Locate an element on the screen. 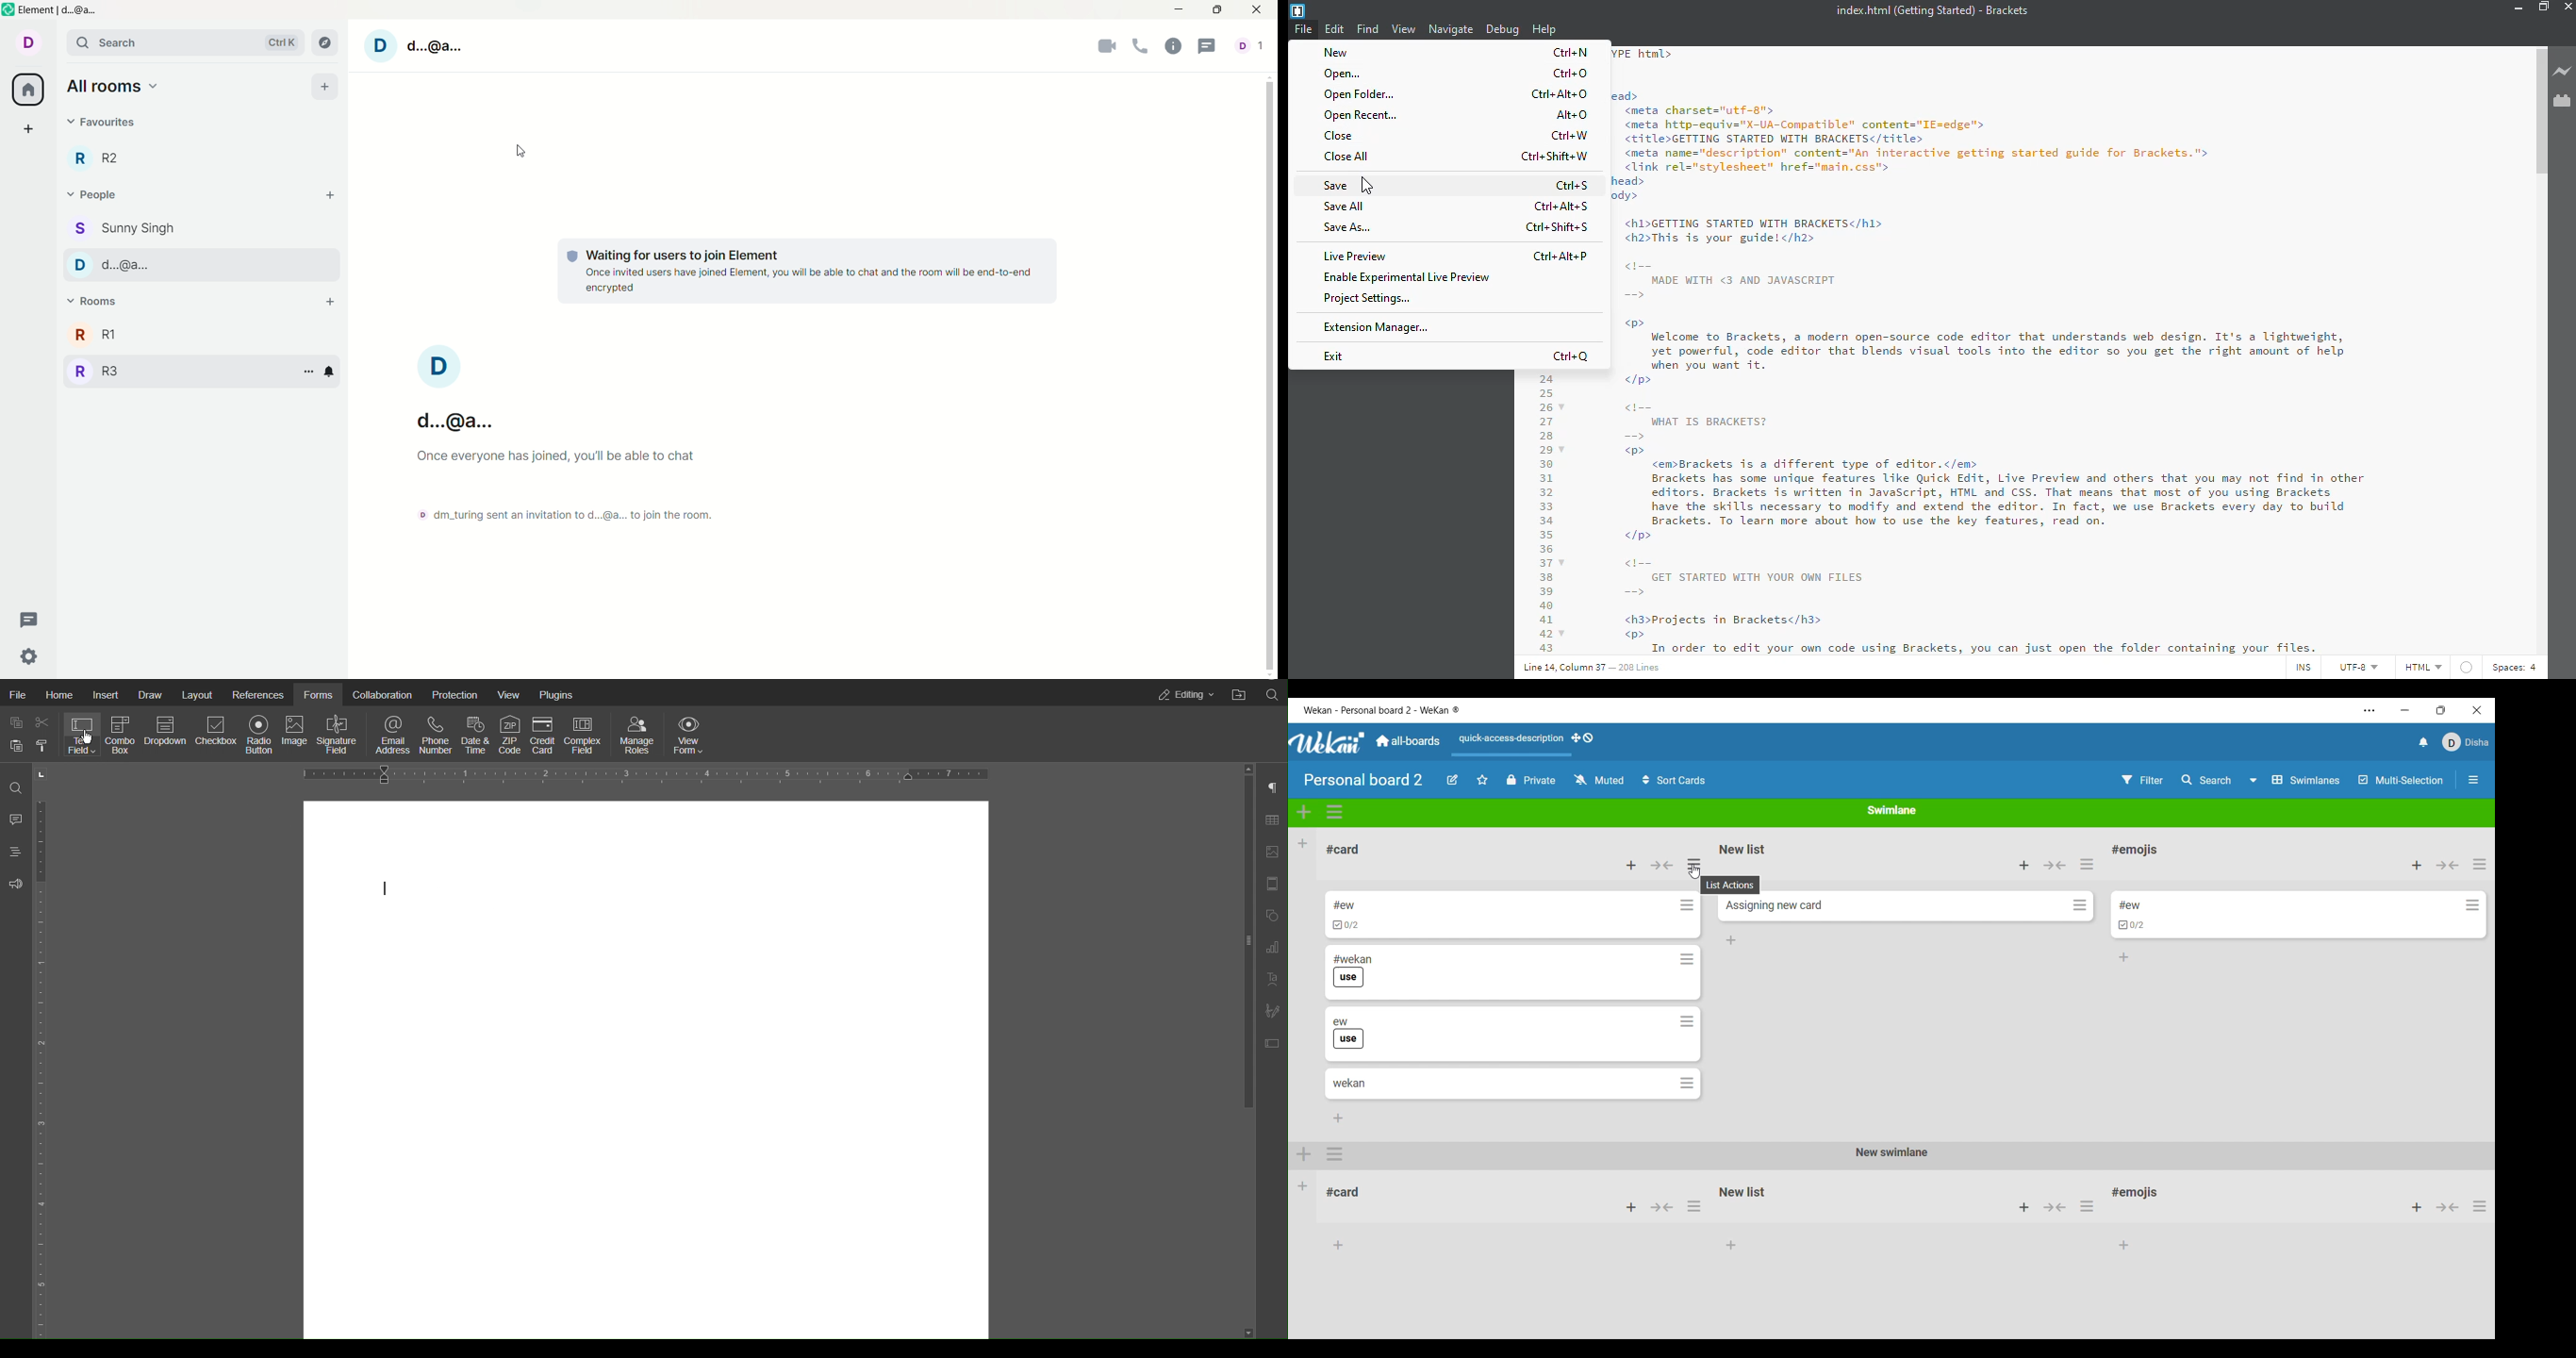 Image resolution: width=2576 pixels, height=1372 pixels. Home is located at coordinates (59, 696).